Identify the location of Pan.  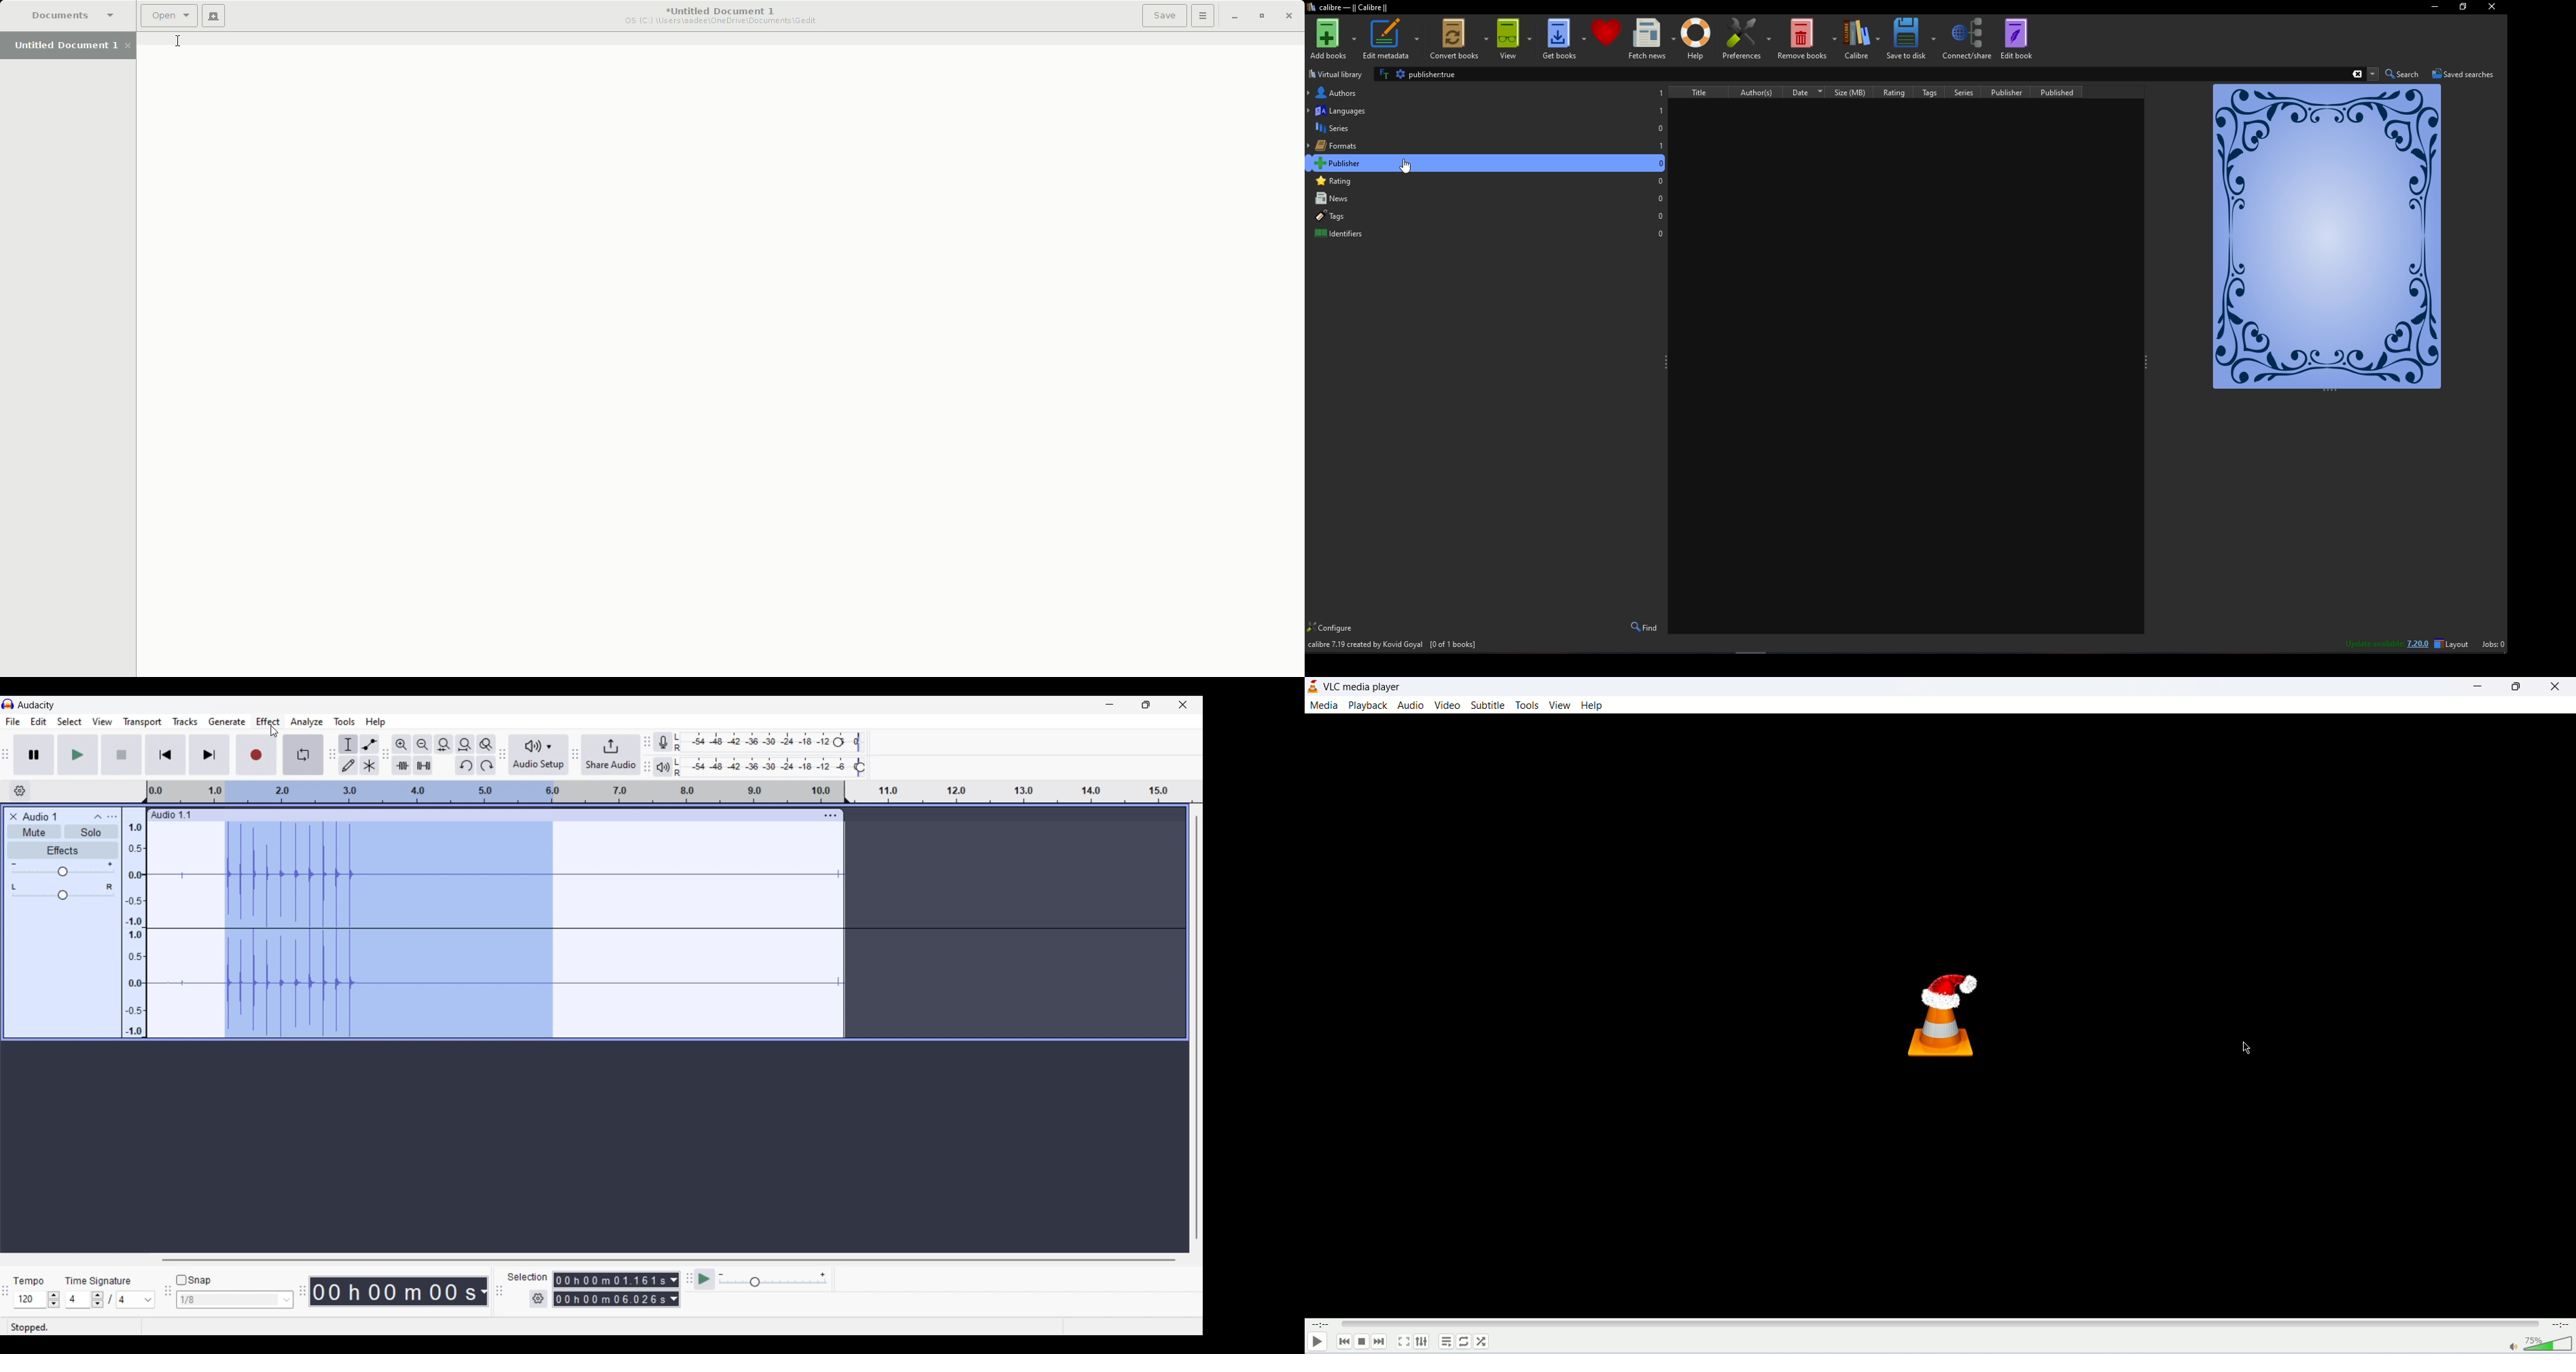
(63, 896).